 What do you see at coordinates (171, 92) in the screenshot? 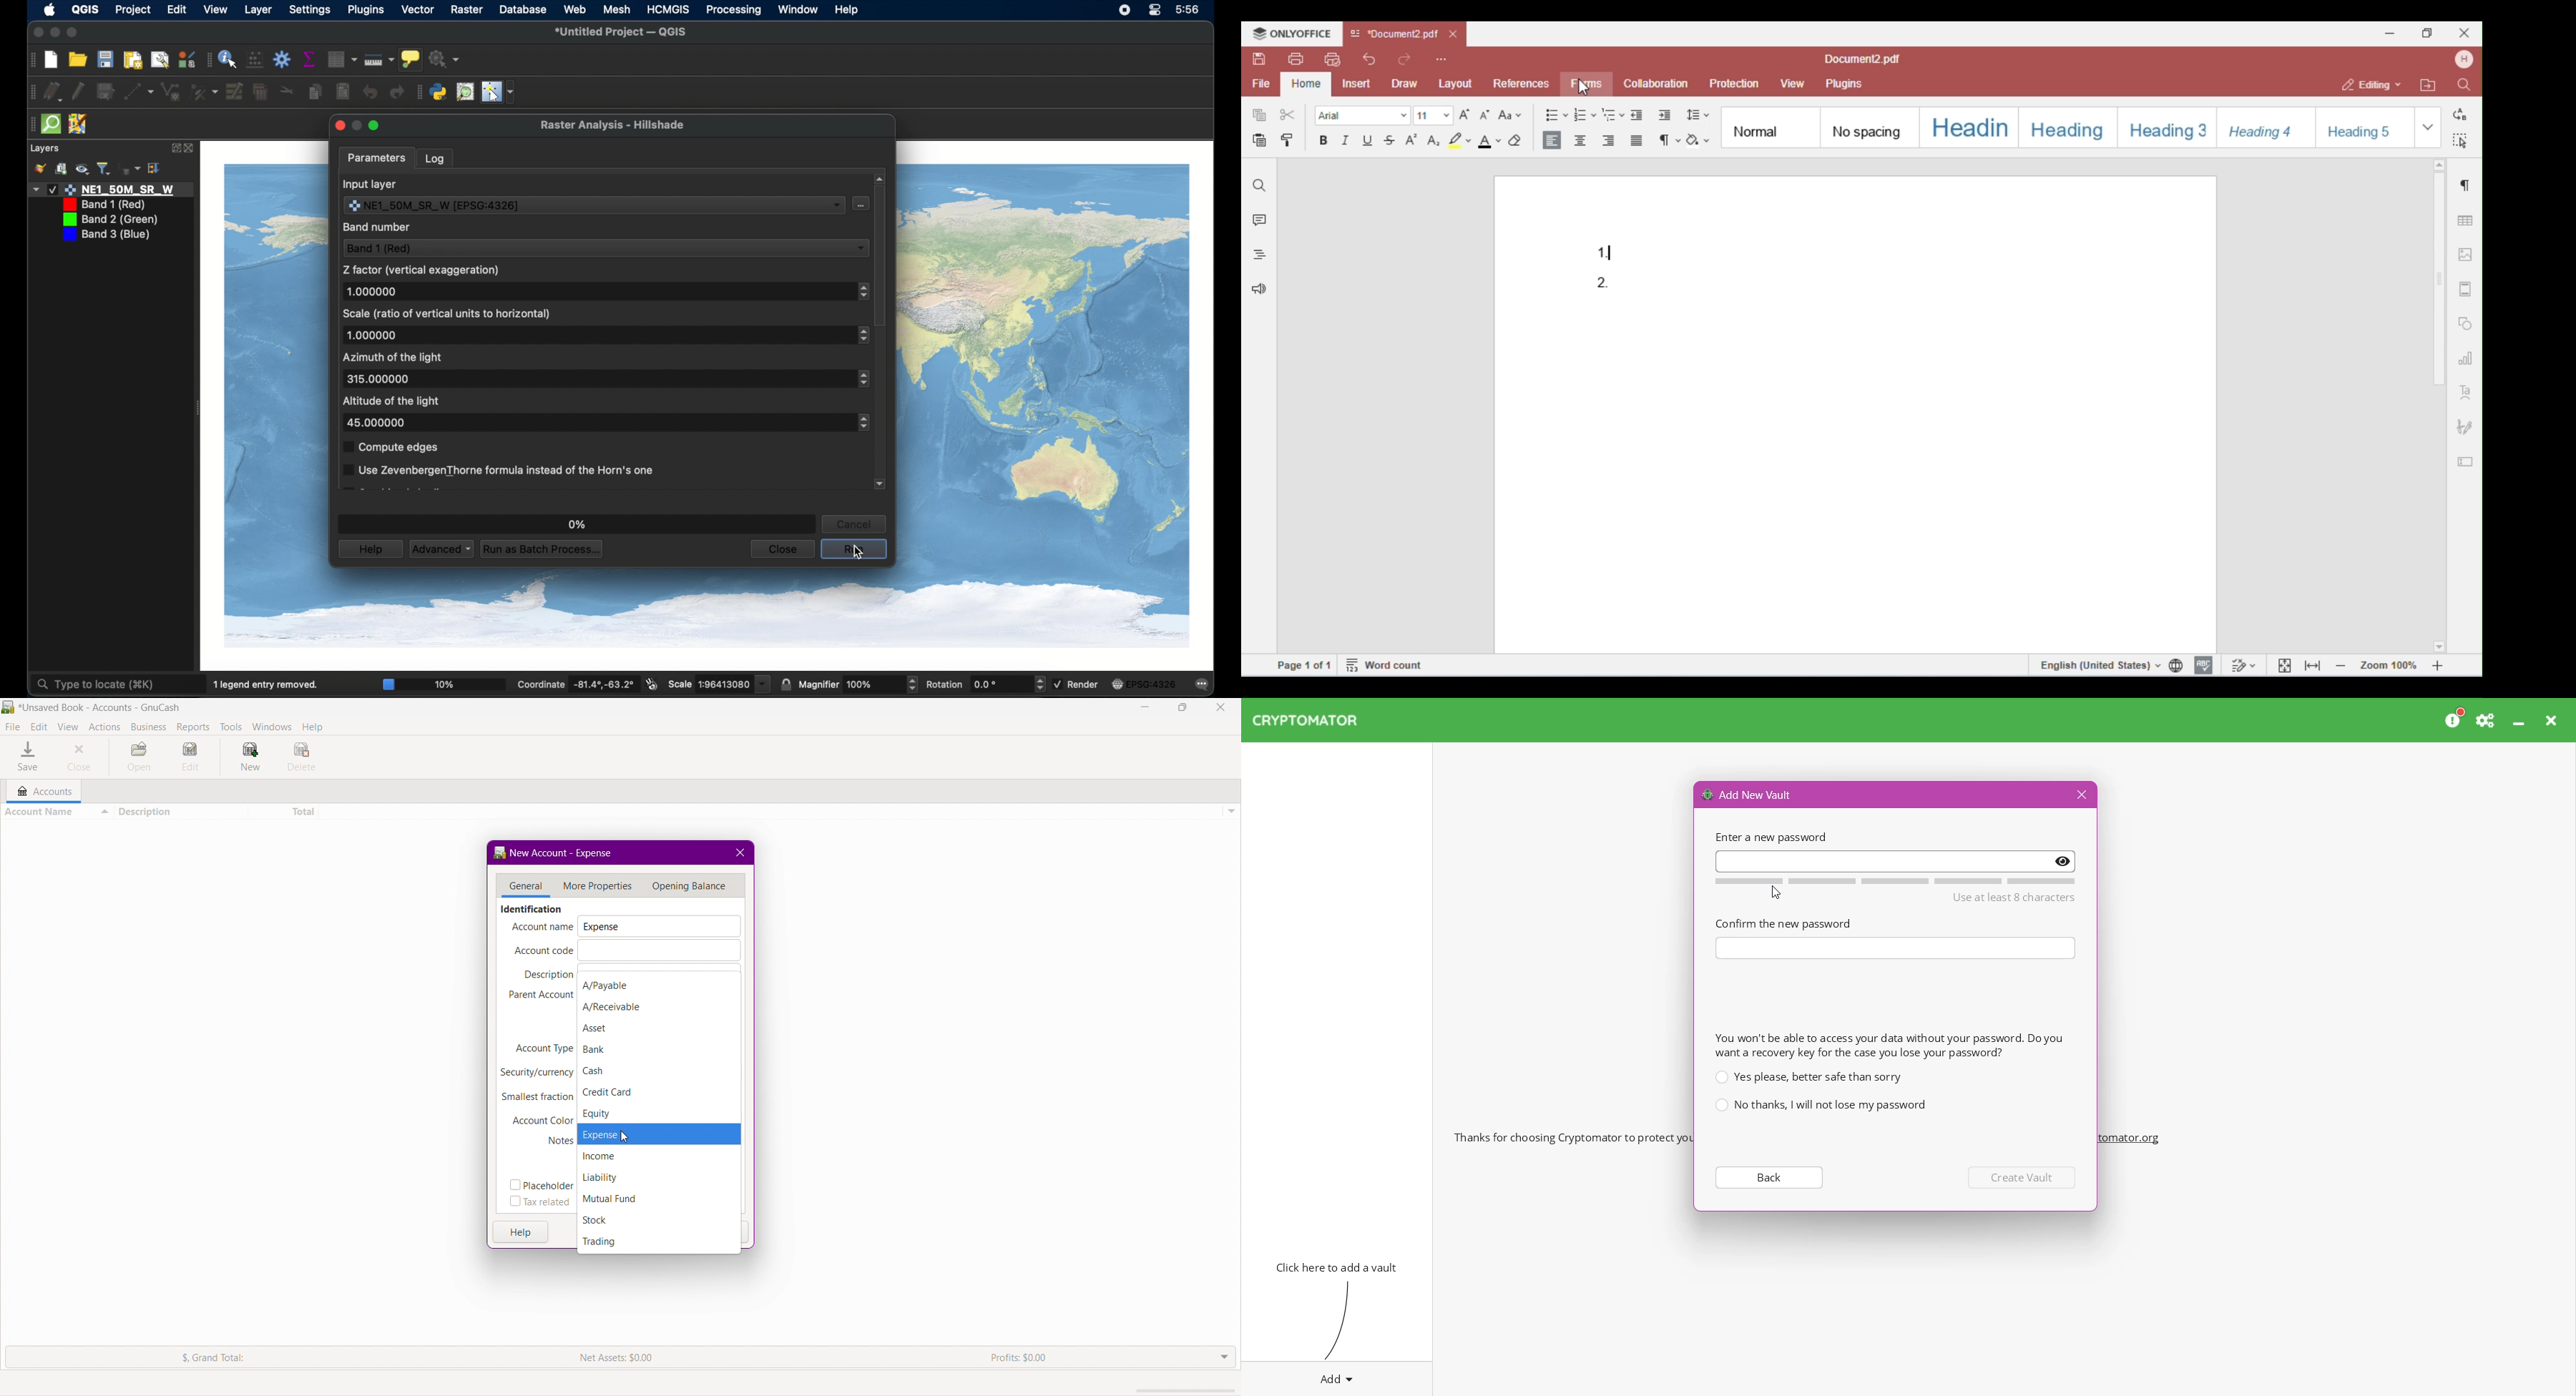
I see `line string` at bounding box center [171, 92].